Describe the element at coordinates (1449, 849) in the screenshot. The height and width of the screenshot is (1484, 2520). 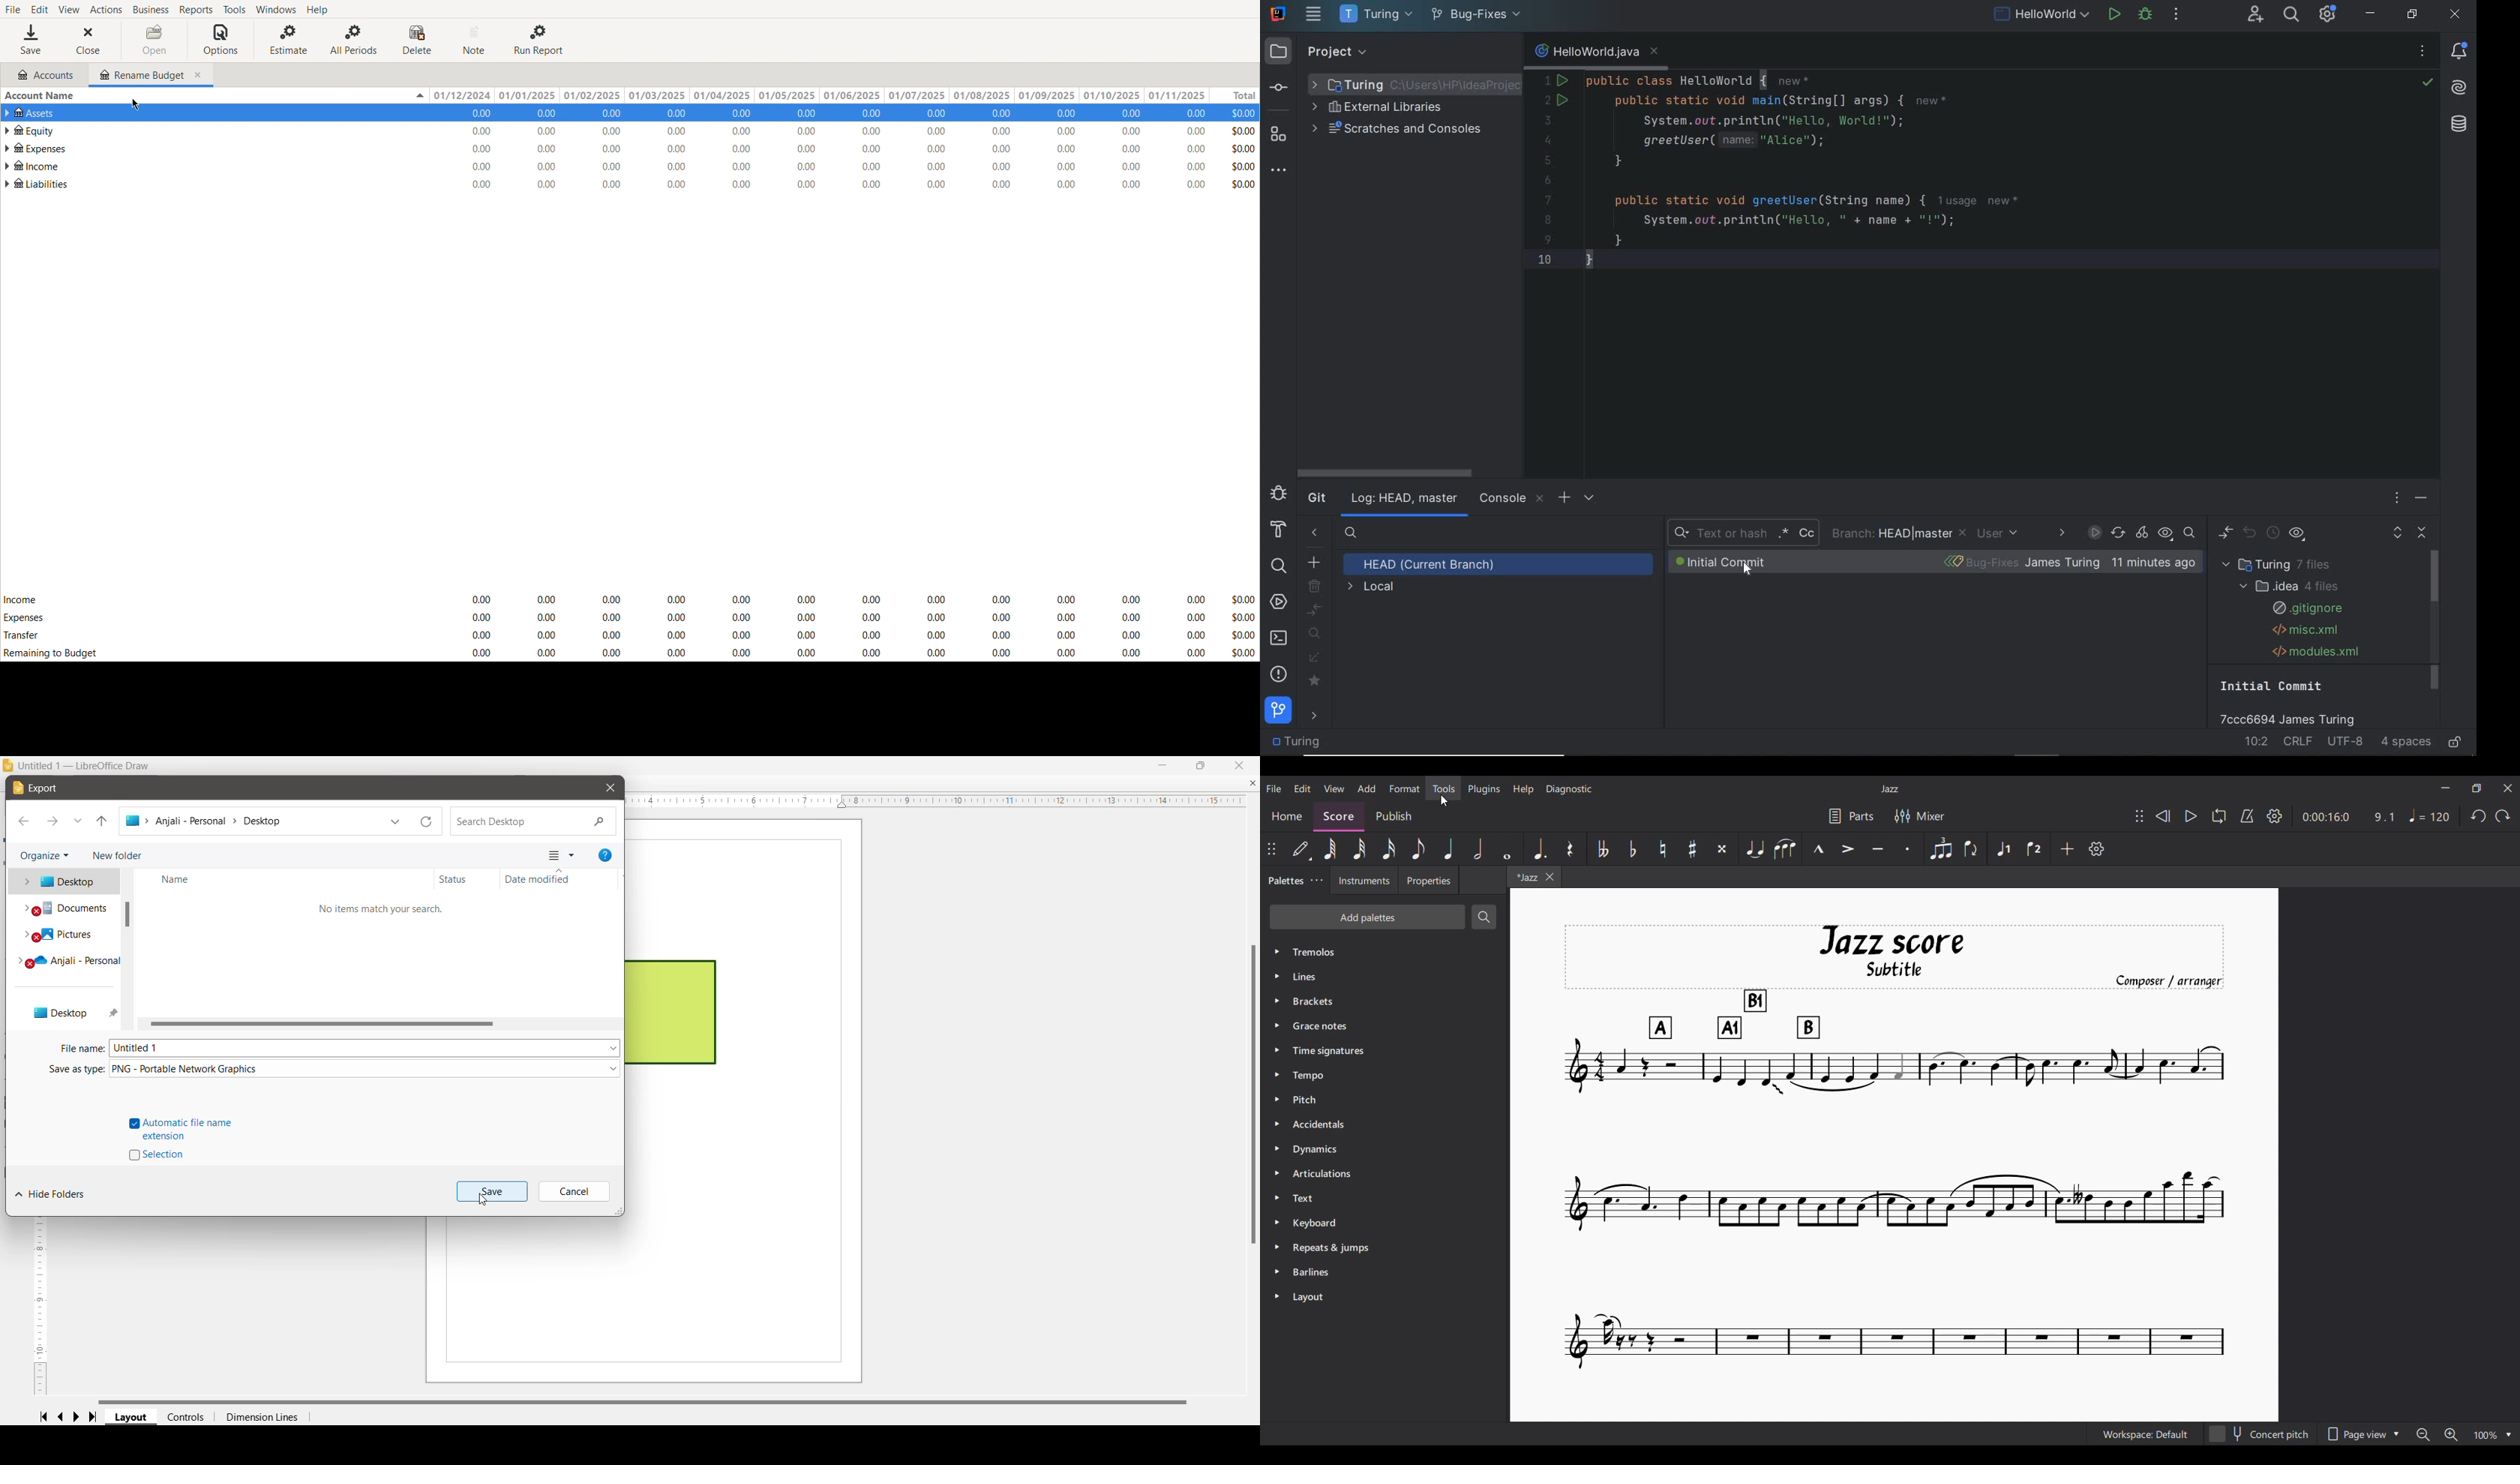
I see `Quarter note` at that location.